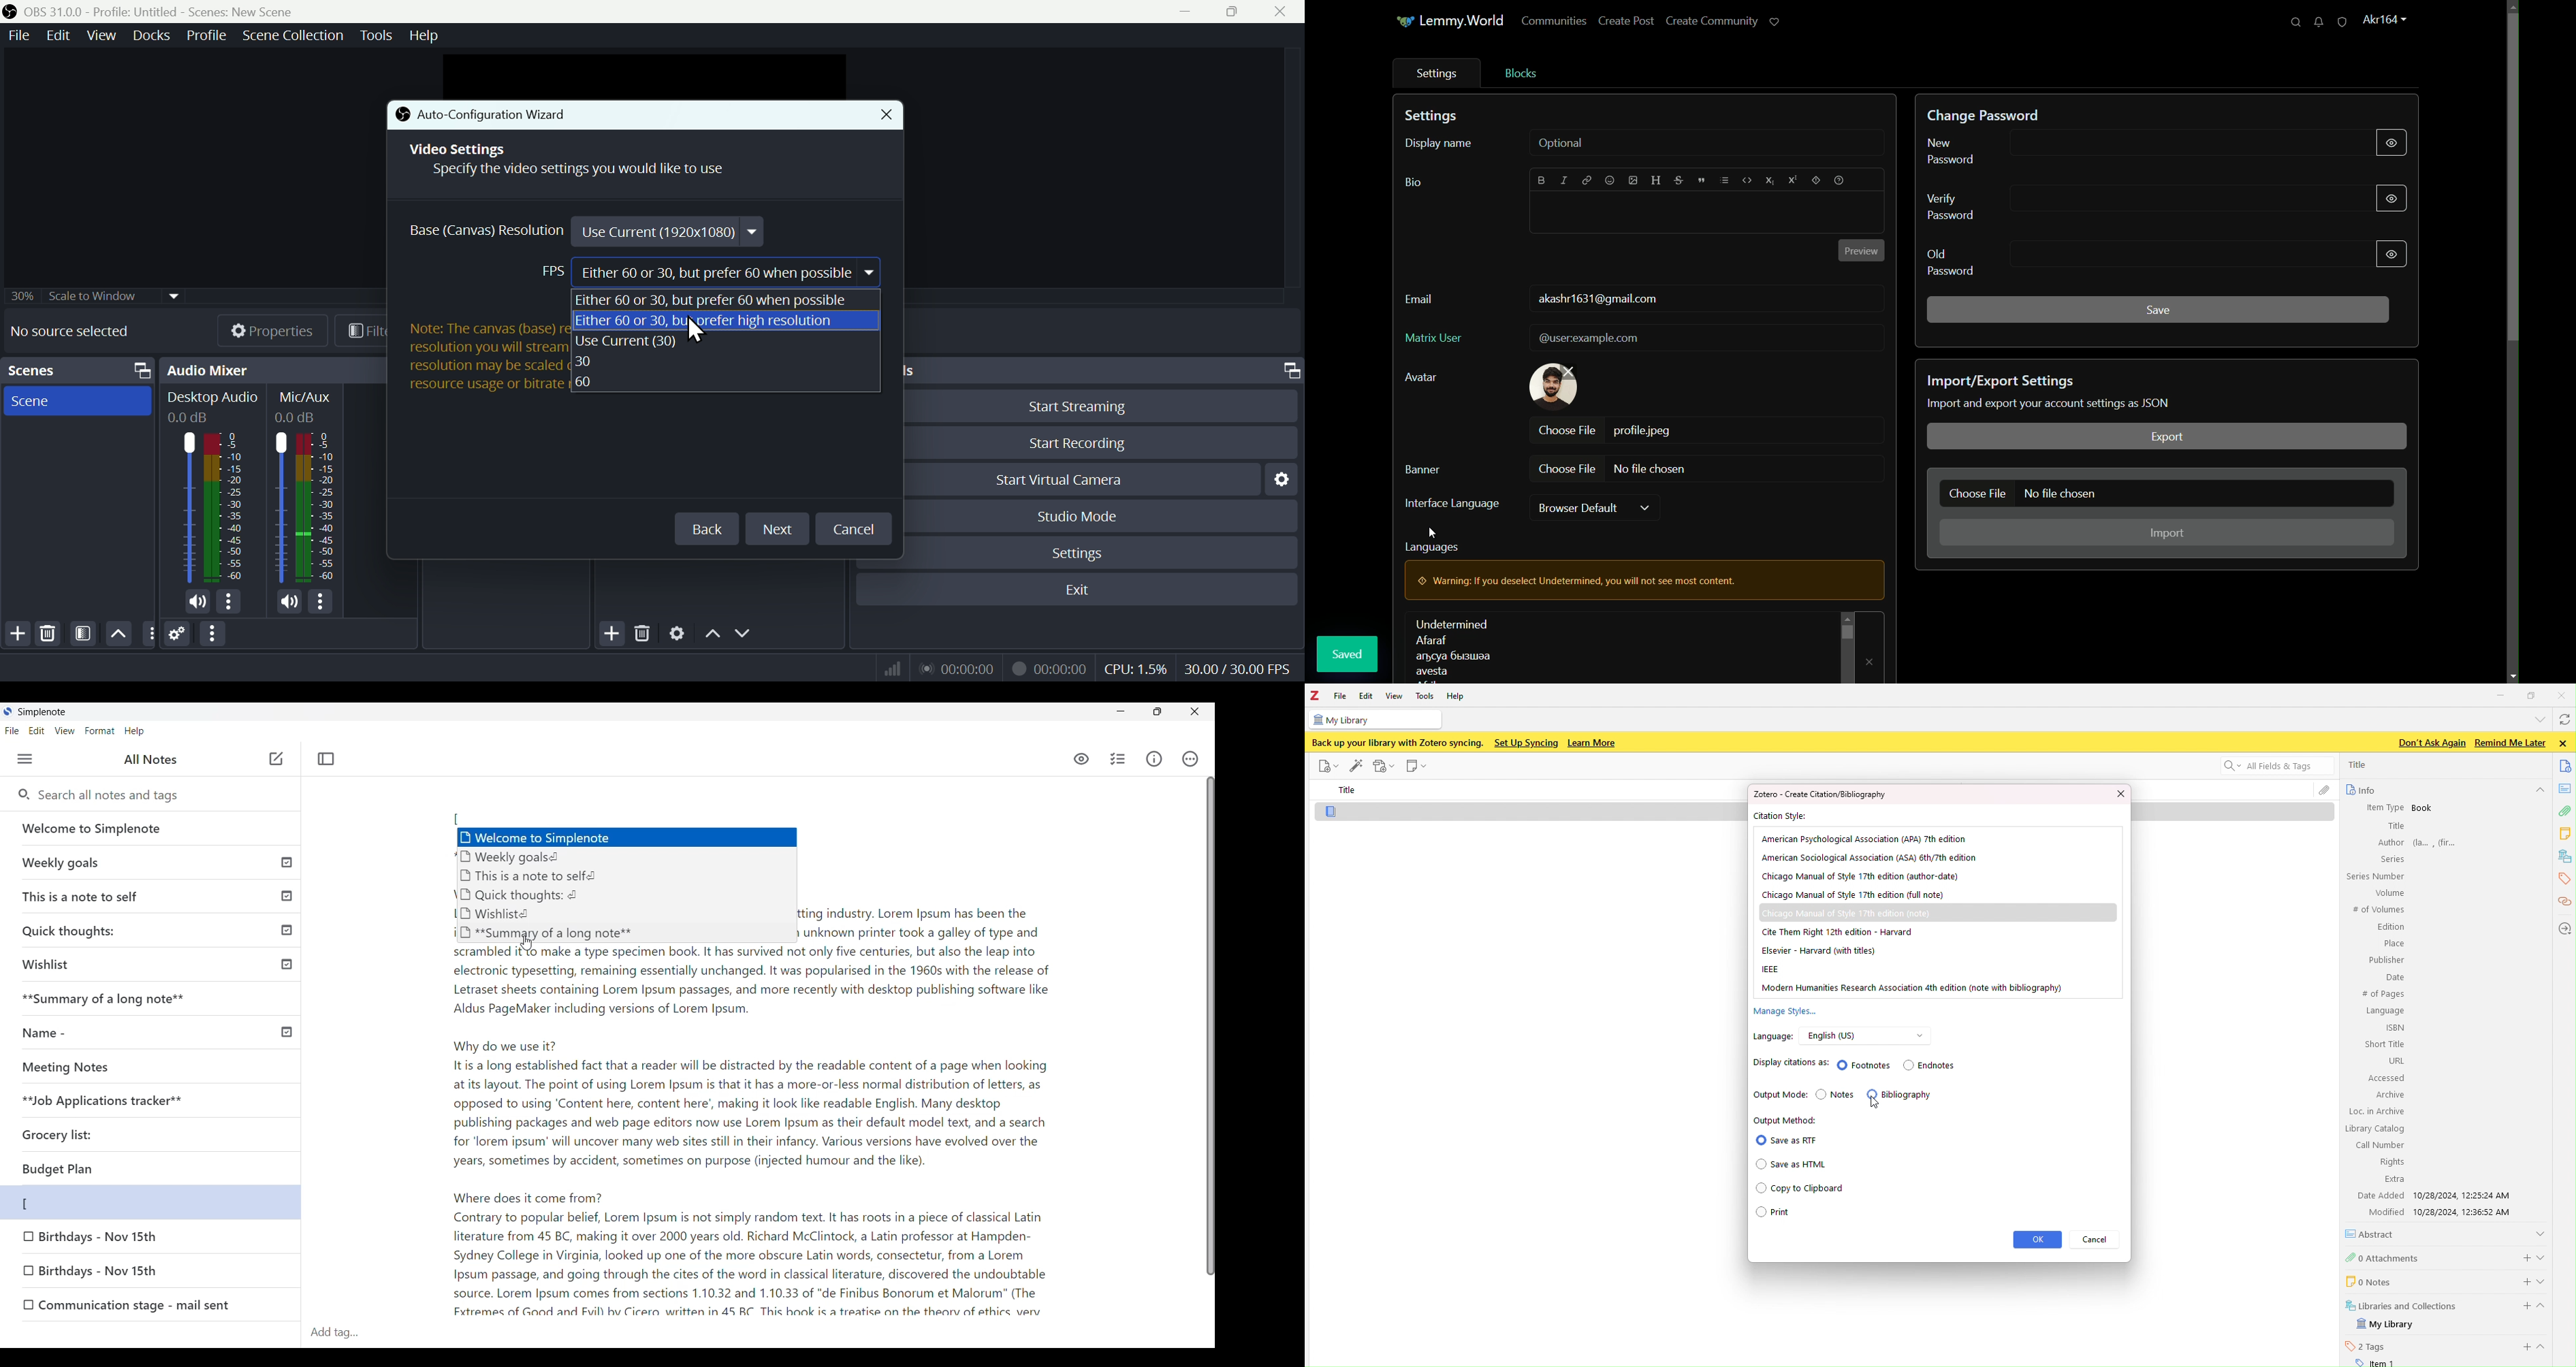  I want to click on Either 60 or 30, but prefer 60 when possible, so click(725, 299).